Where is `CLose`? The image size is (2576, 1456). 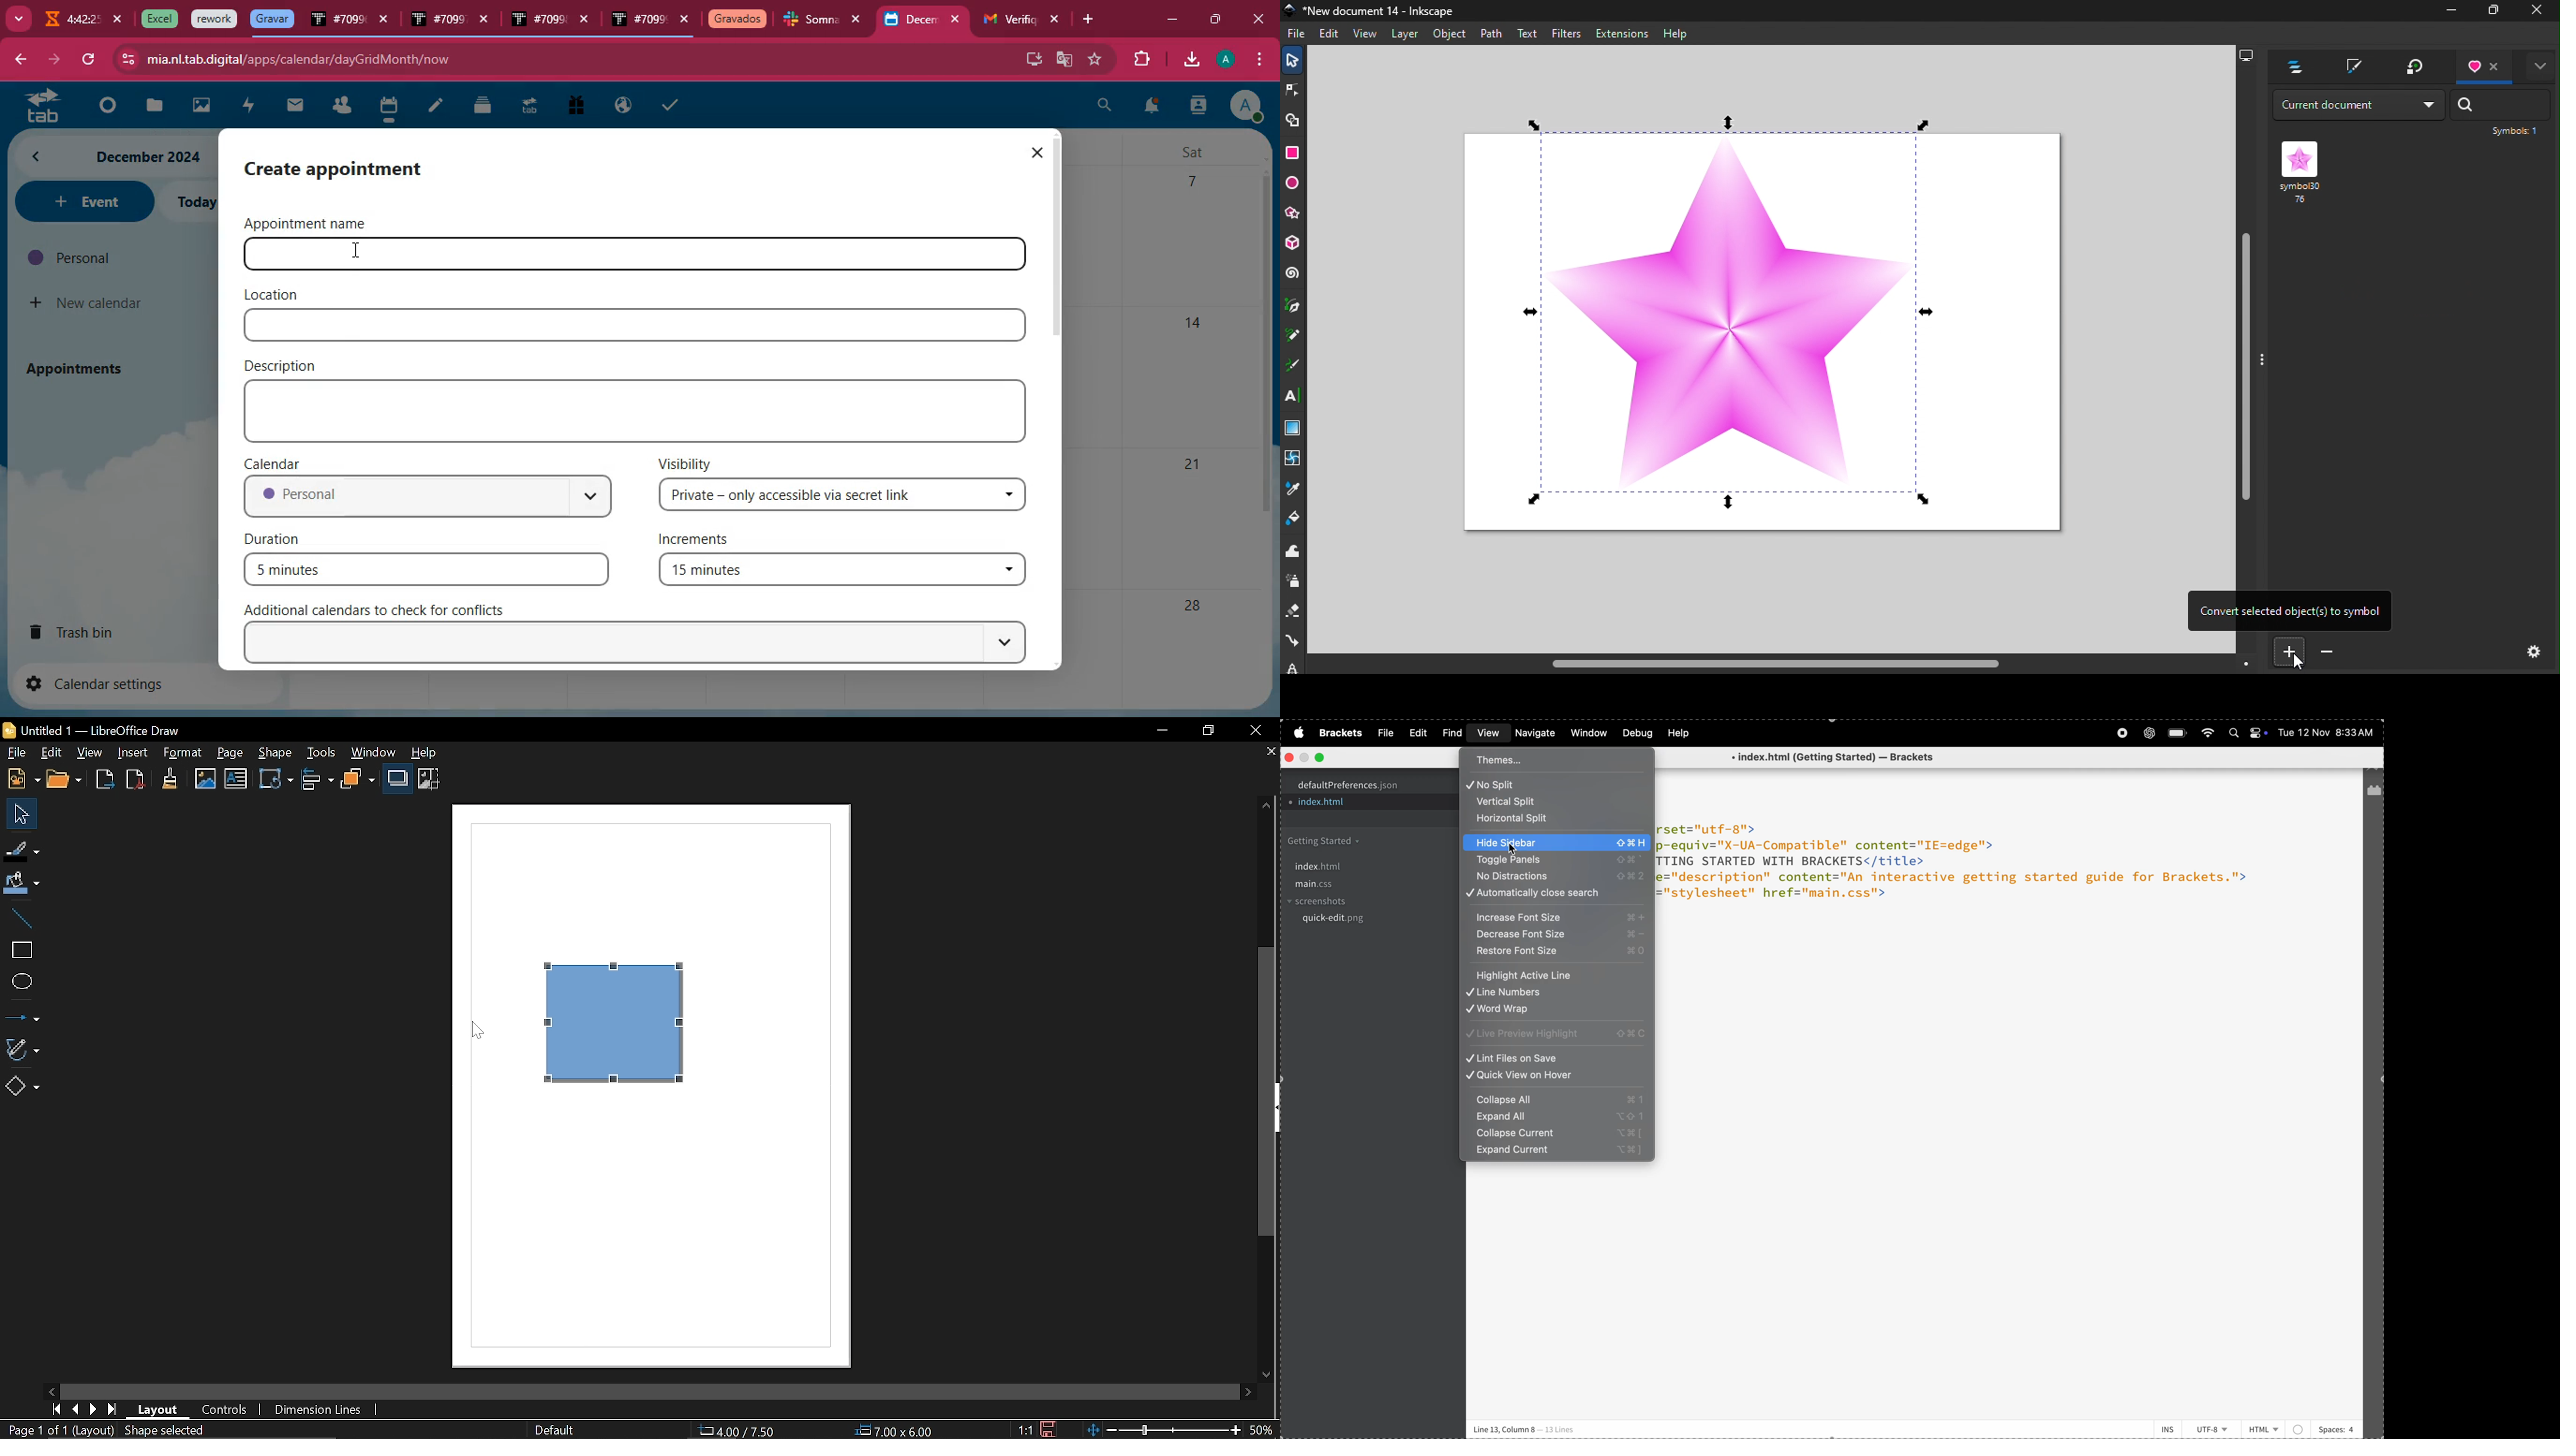
CLose is located at coordinates (1256, 731).